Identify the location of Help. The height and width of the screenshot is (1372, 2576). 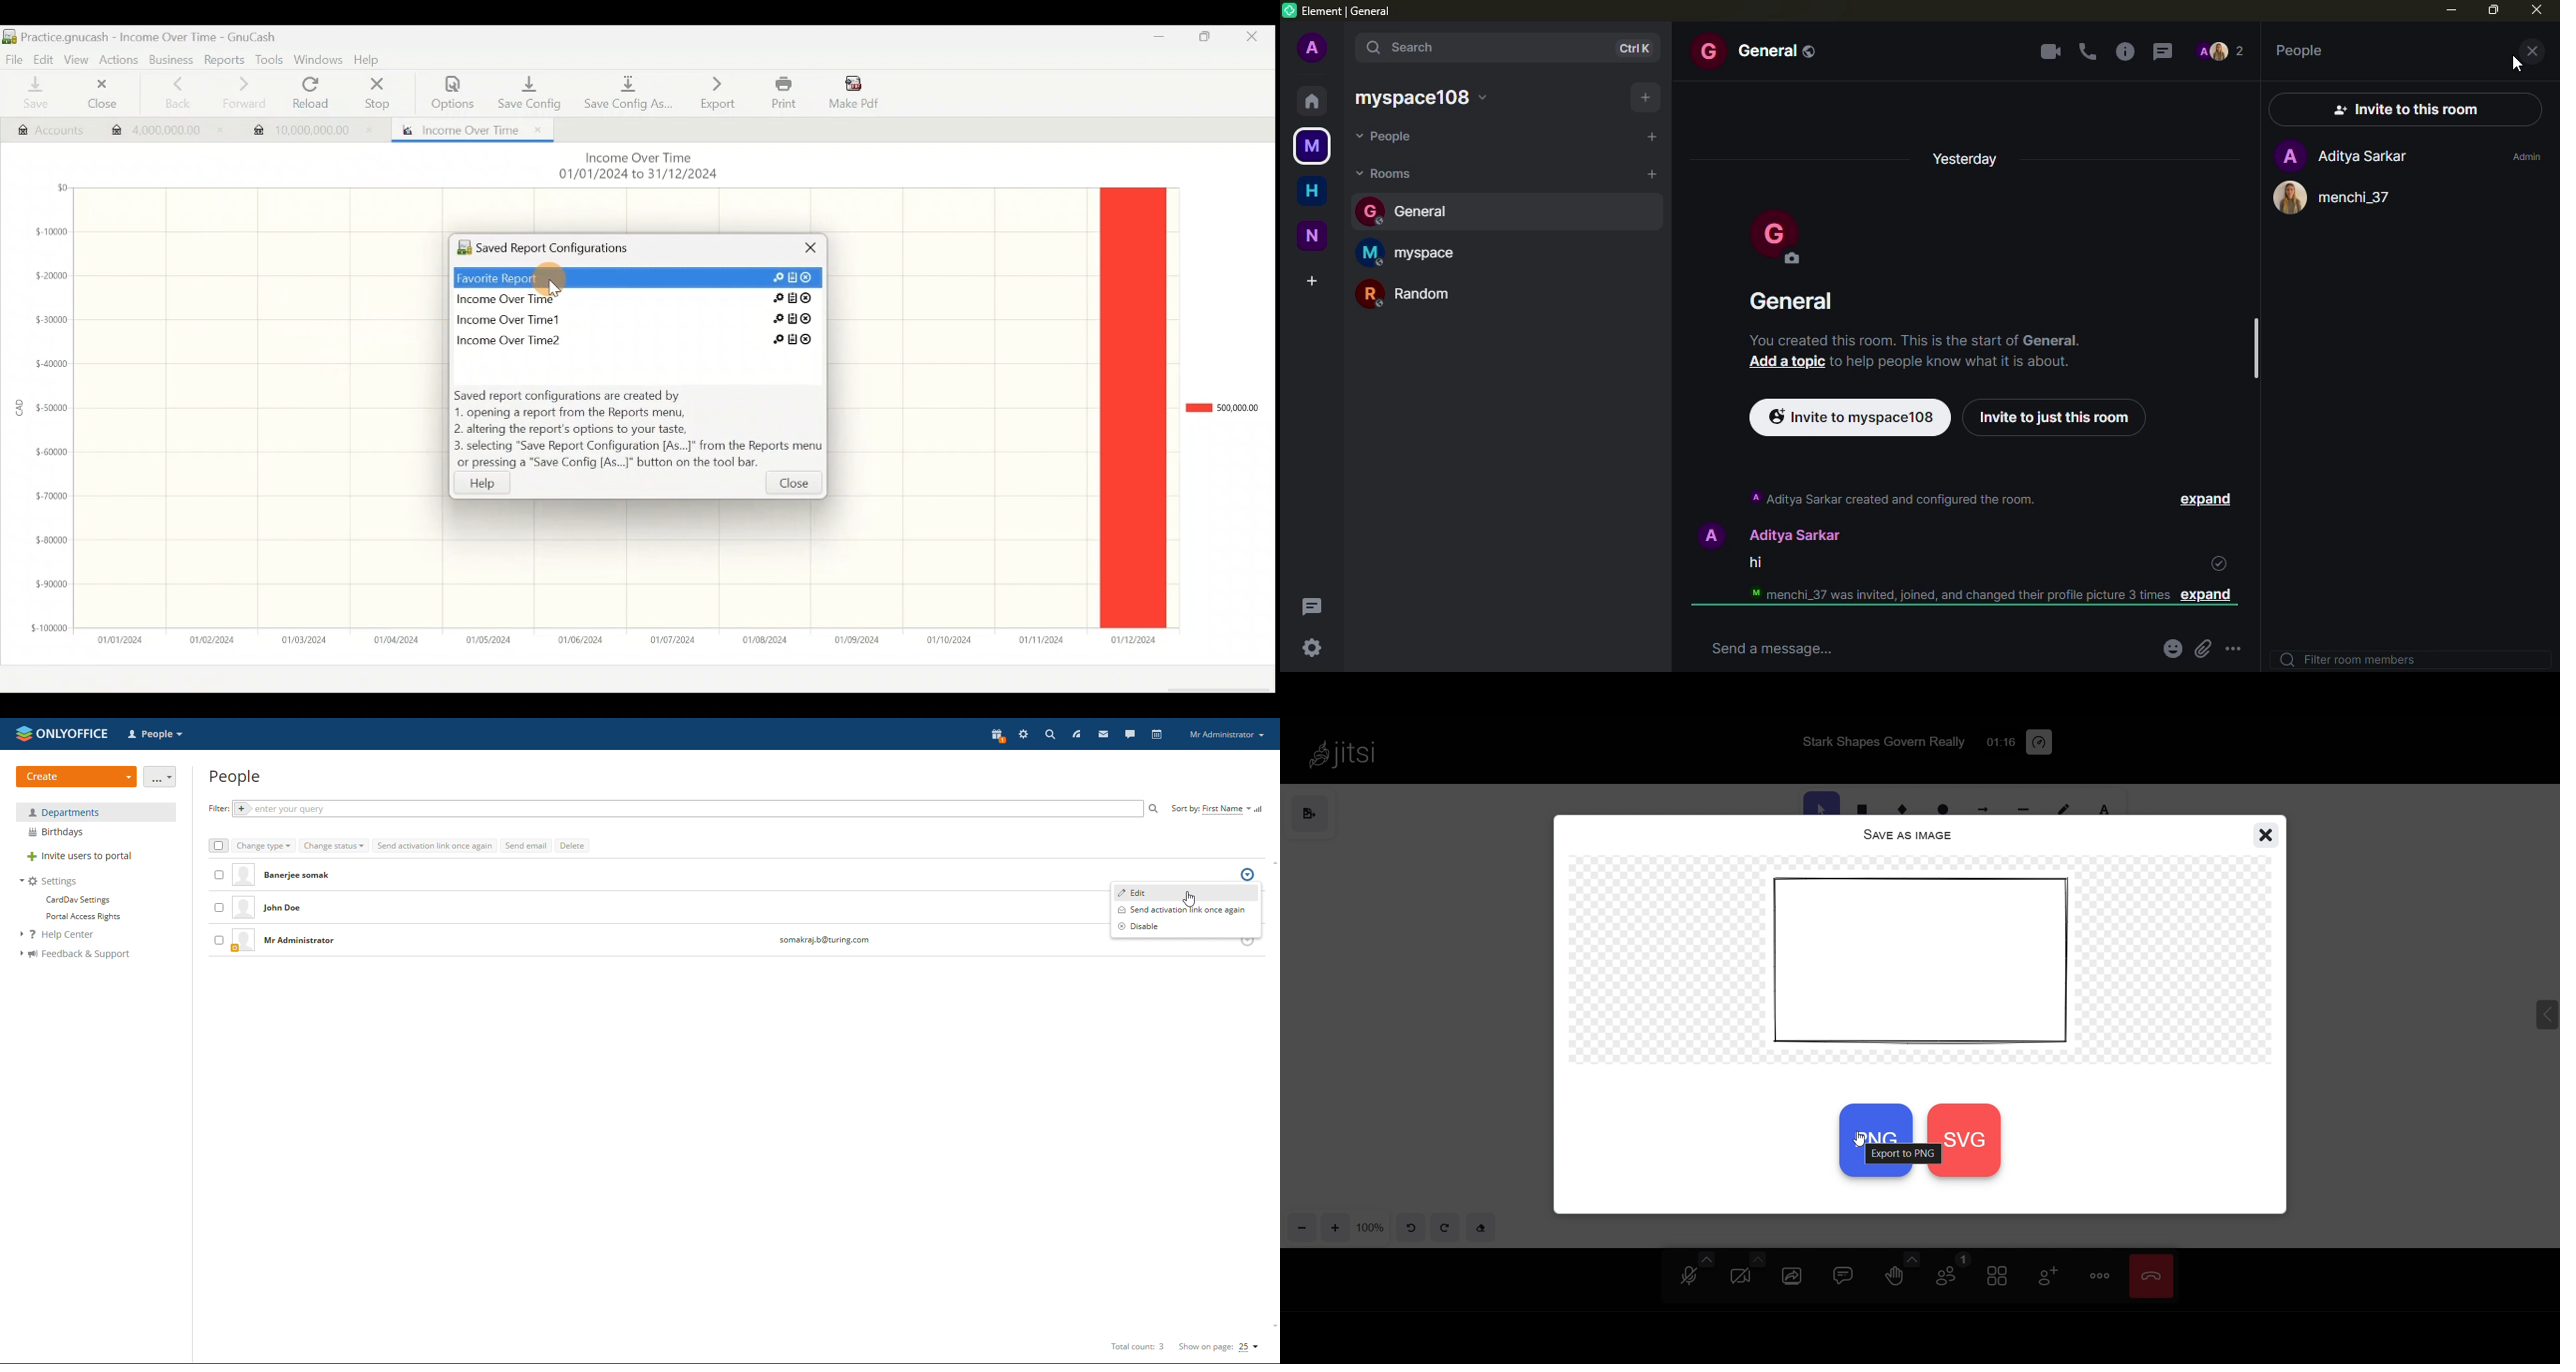
(371, 61).